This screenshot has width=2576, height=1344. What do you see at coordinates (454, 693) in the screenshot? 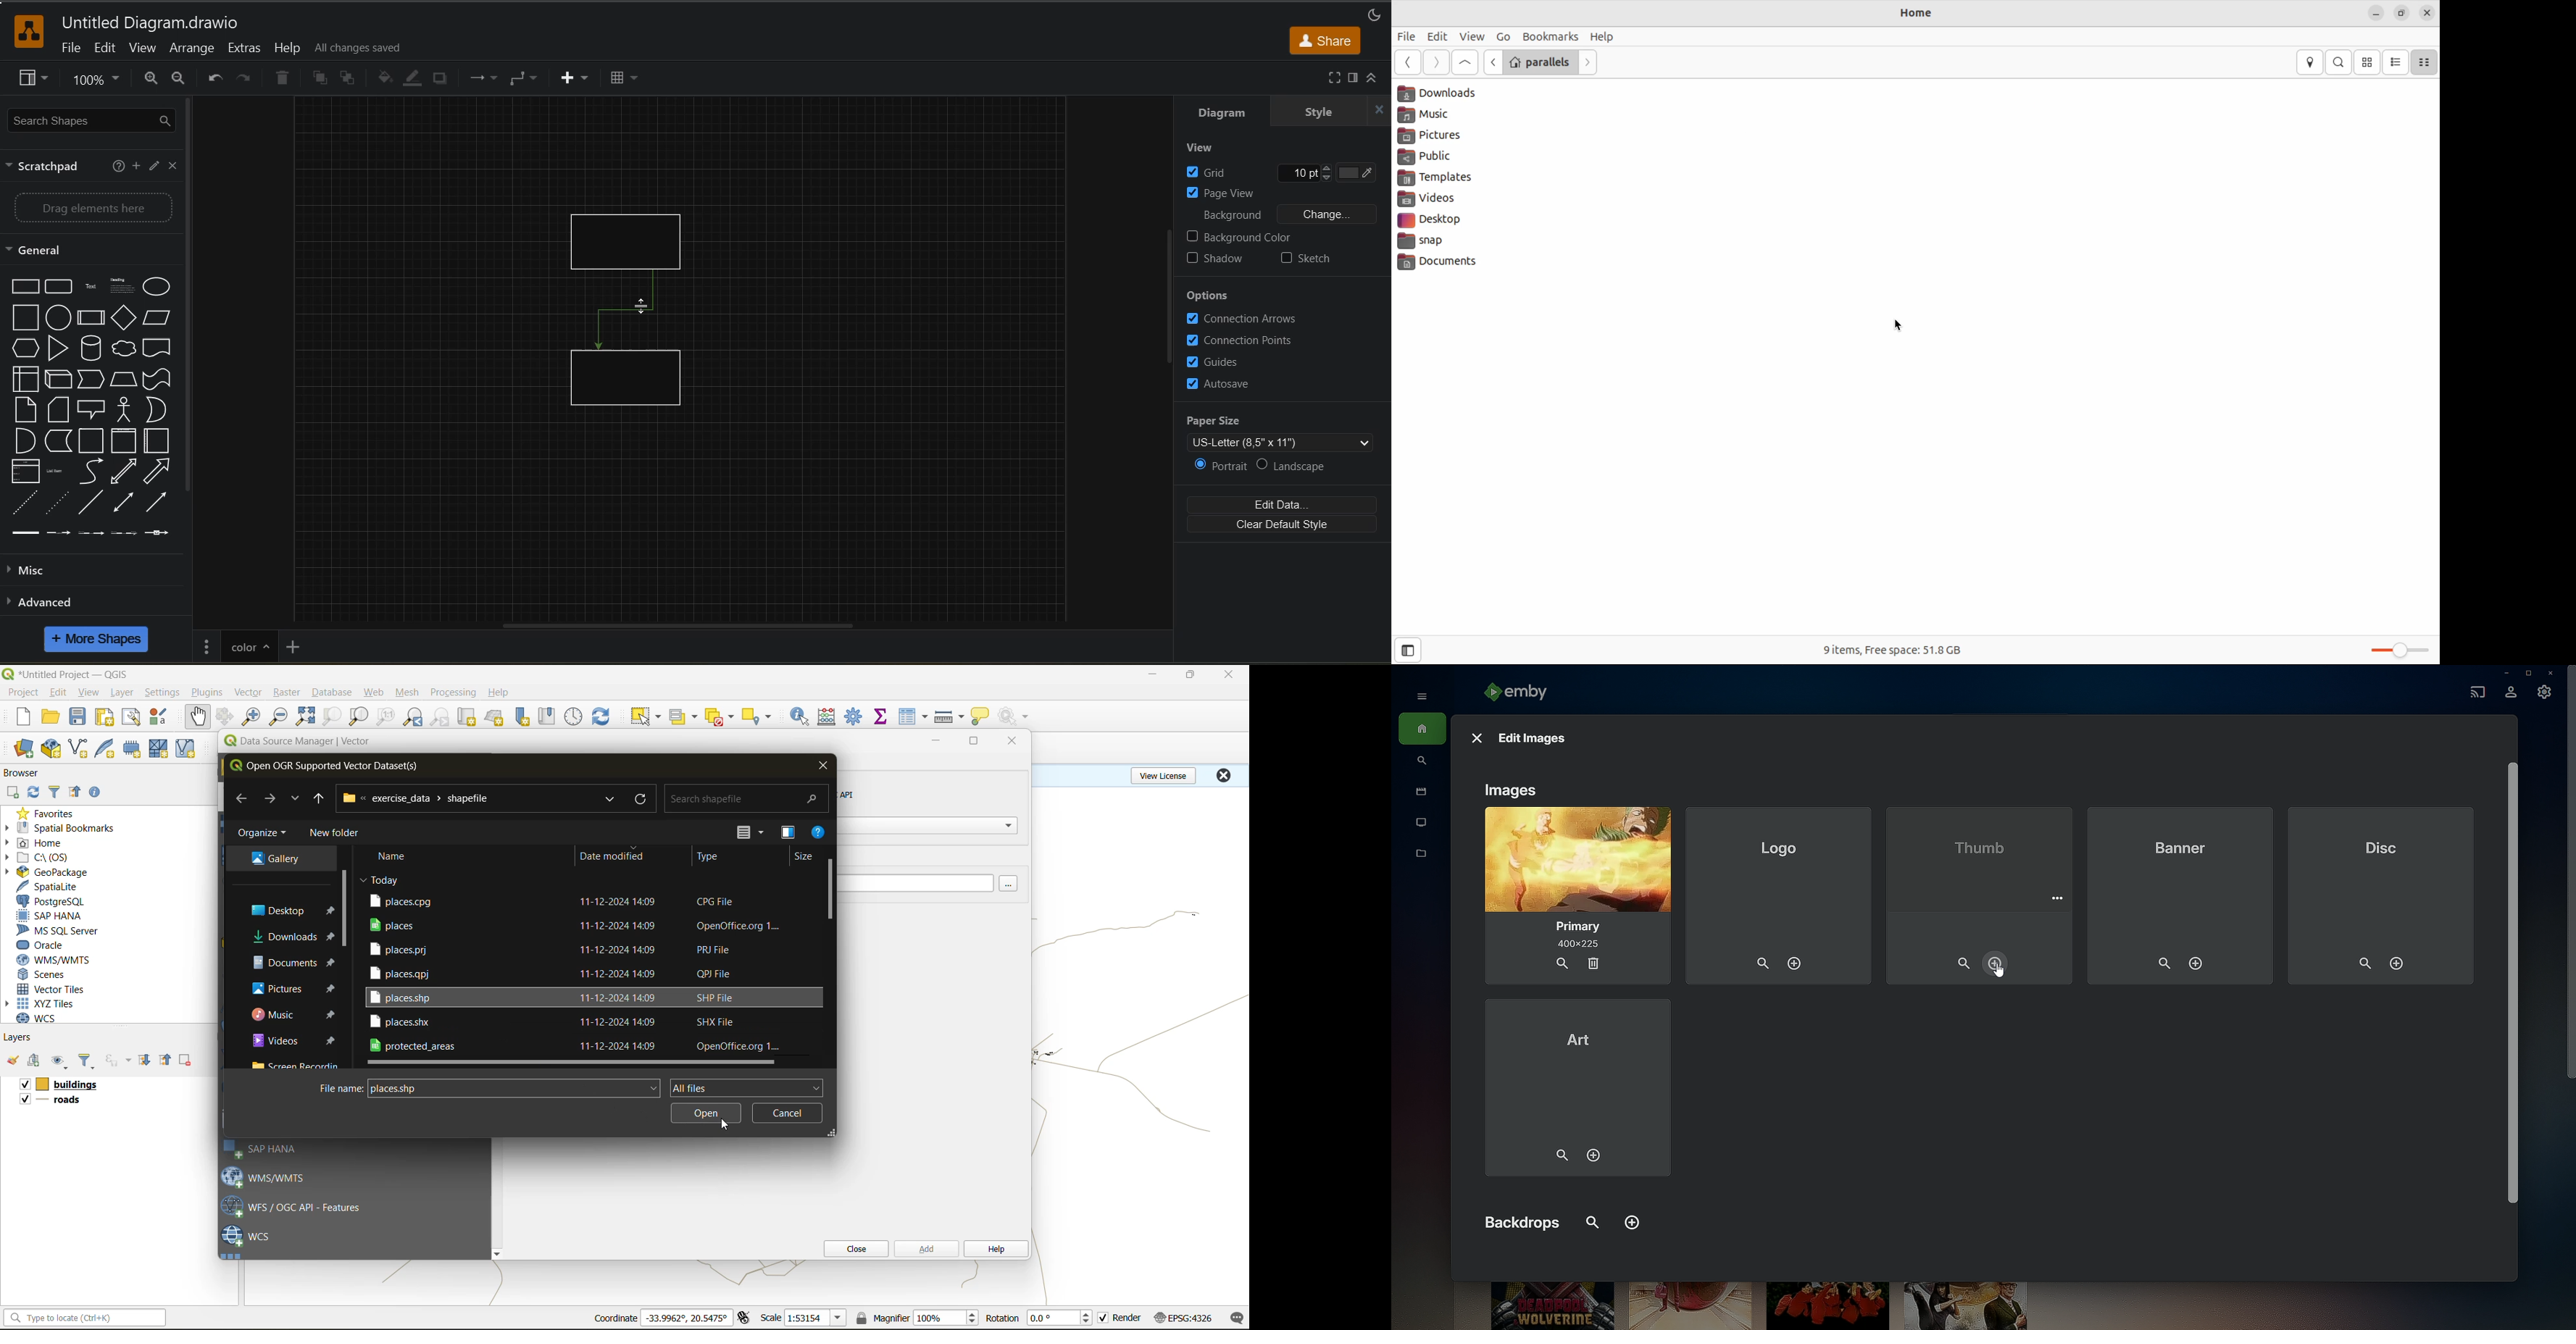
I see `processing` at bounding box center [454, 693].